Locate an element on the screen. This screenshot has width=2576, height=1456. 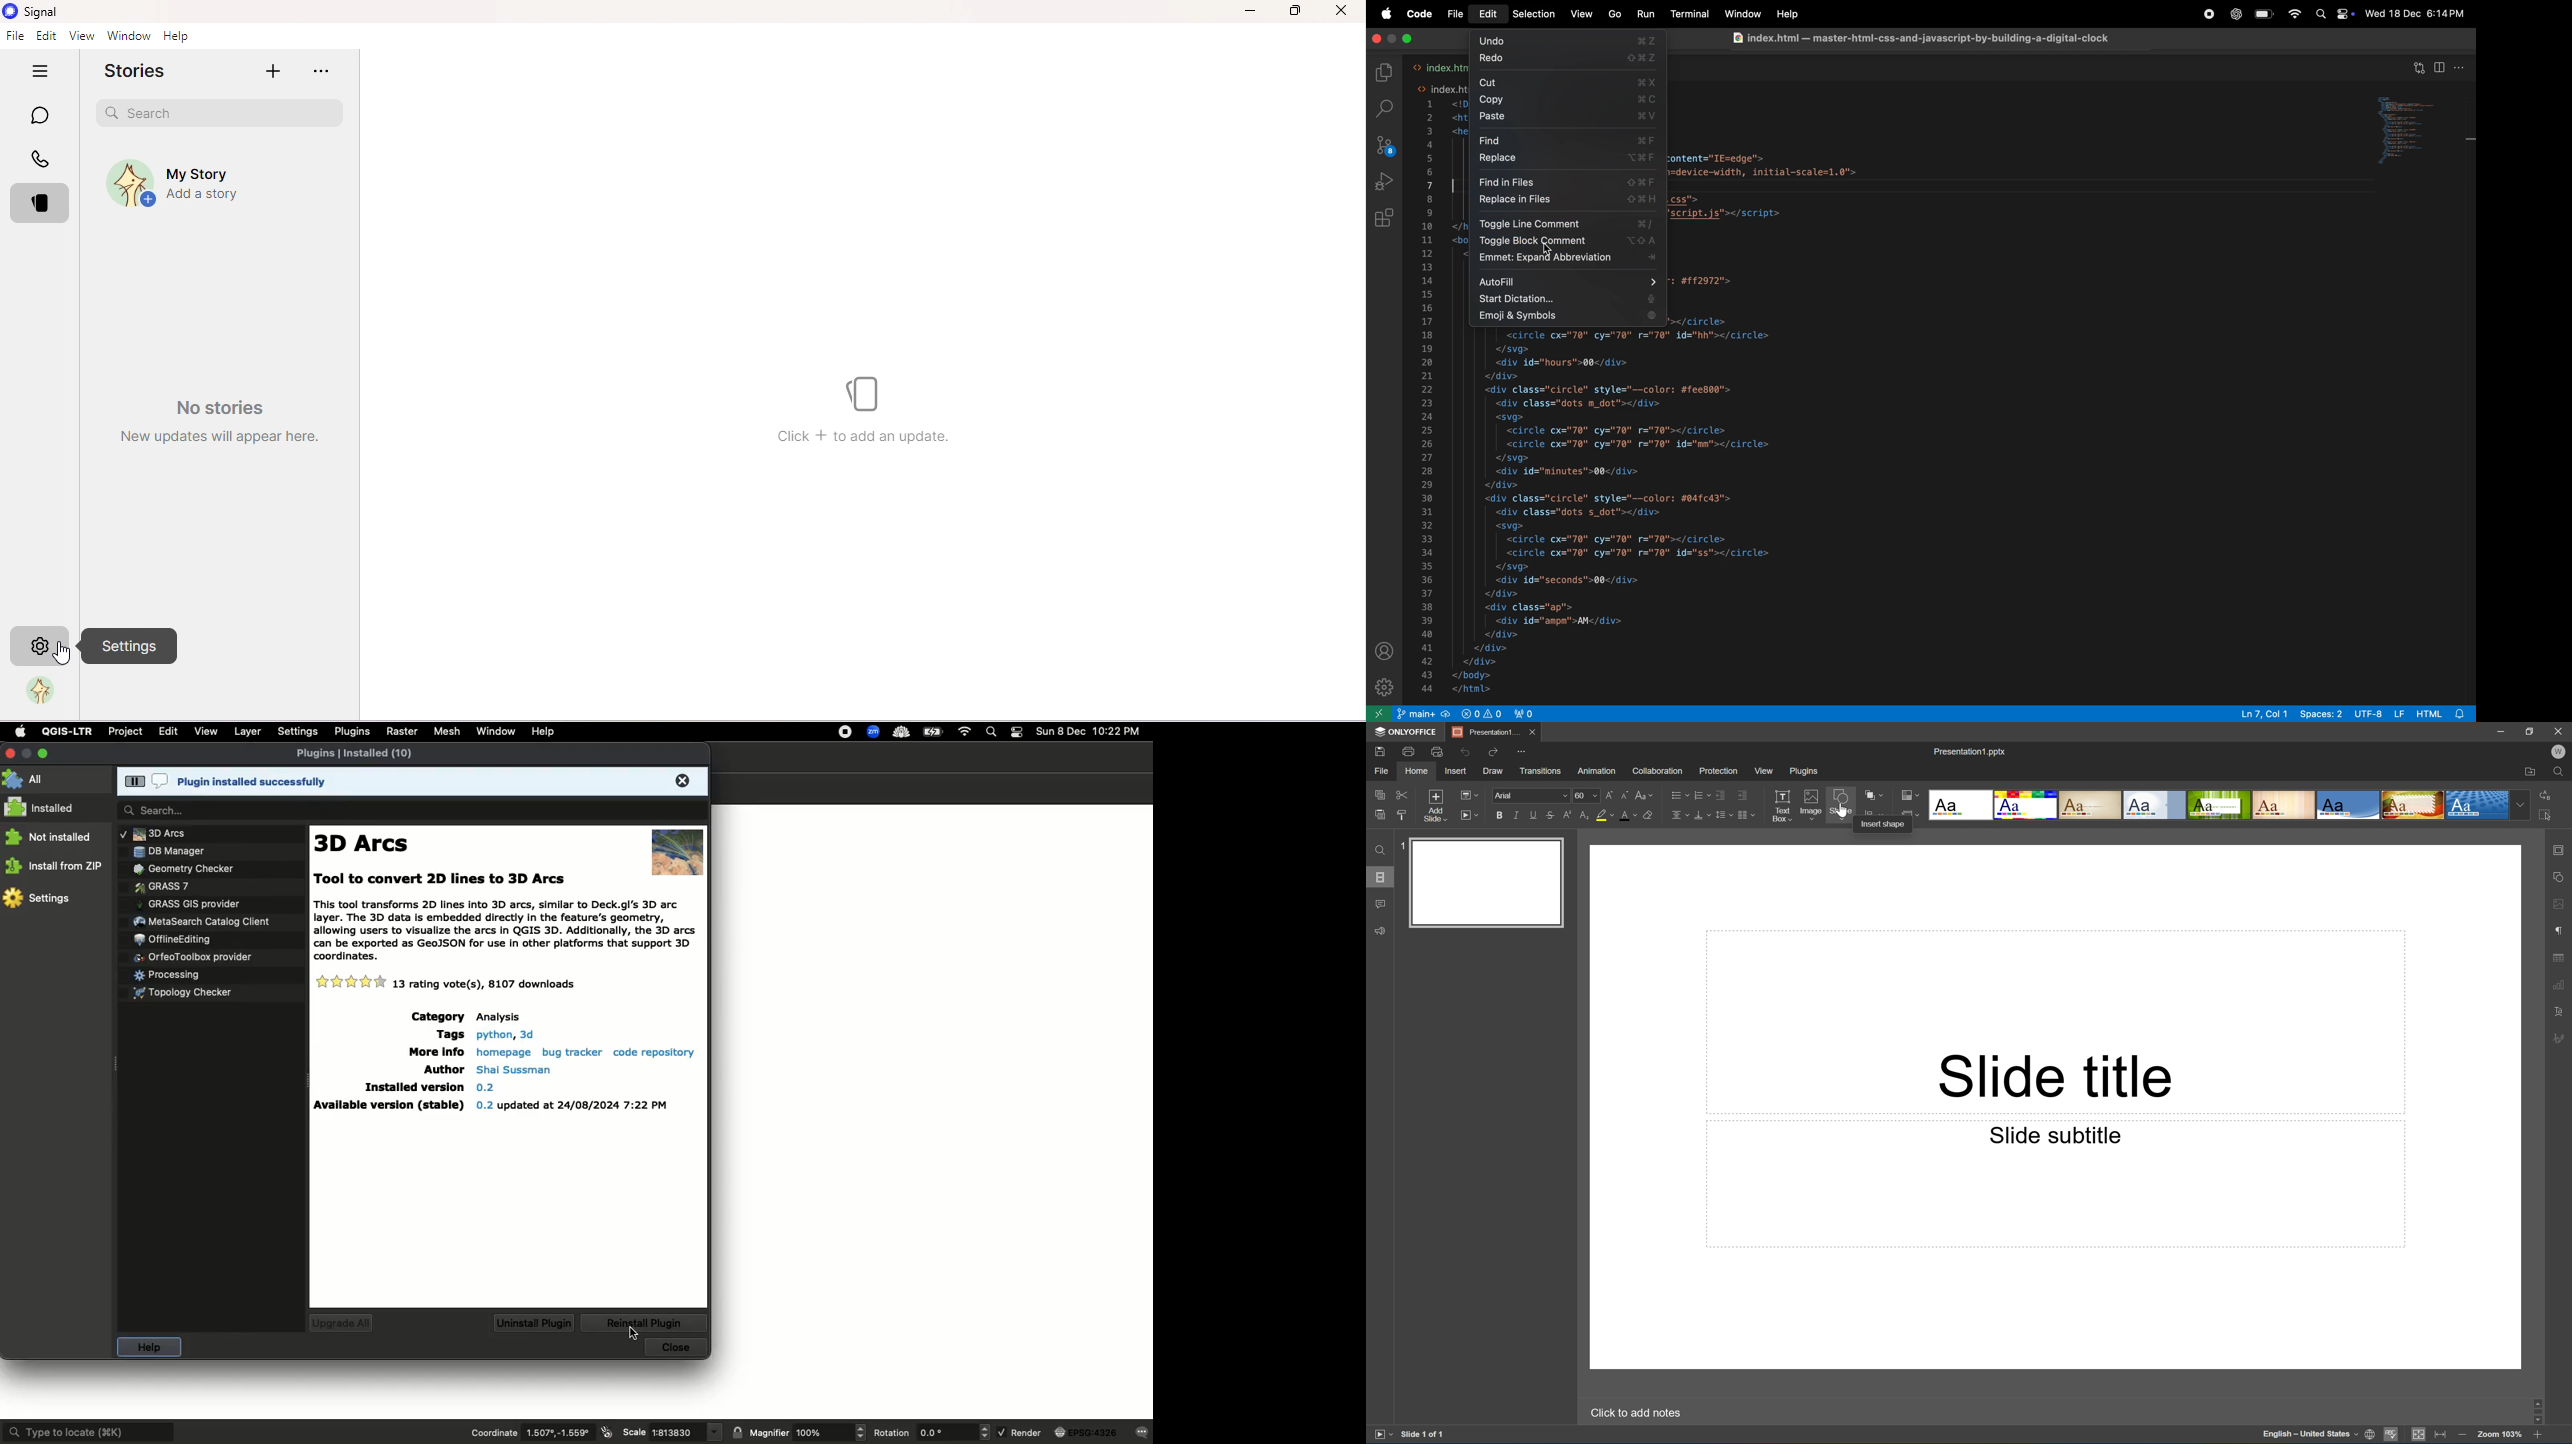
open new window is located at coordinates (1381, 713).